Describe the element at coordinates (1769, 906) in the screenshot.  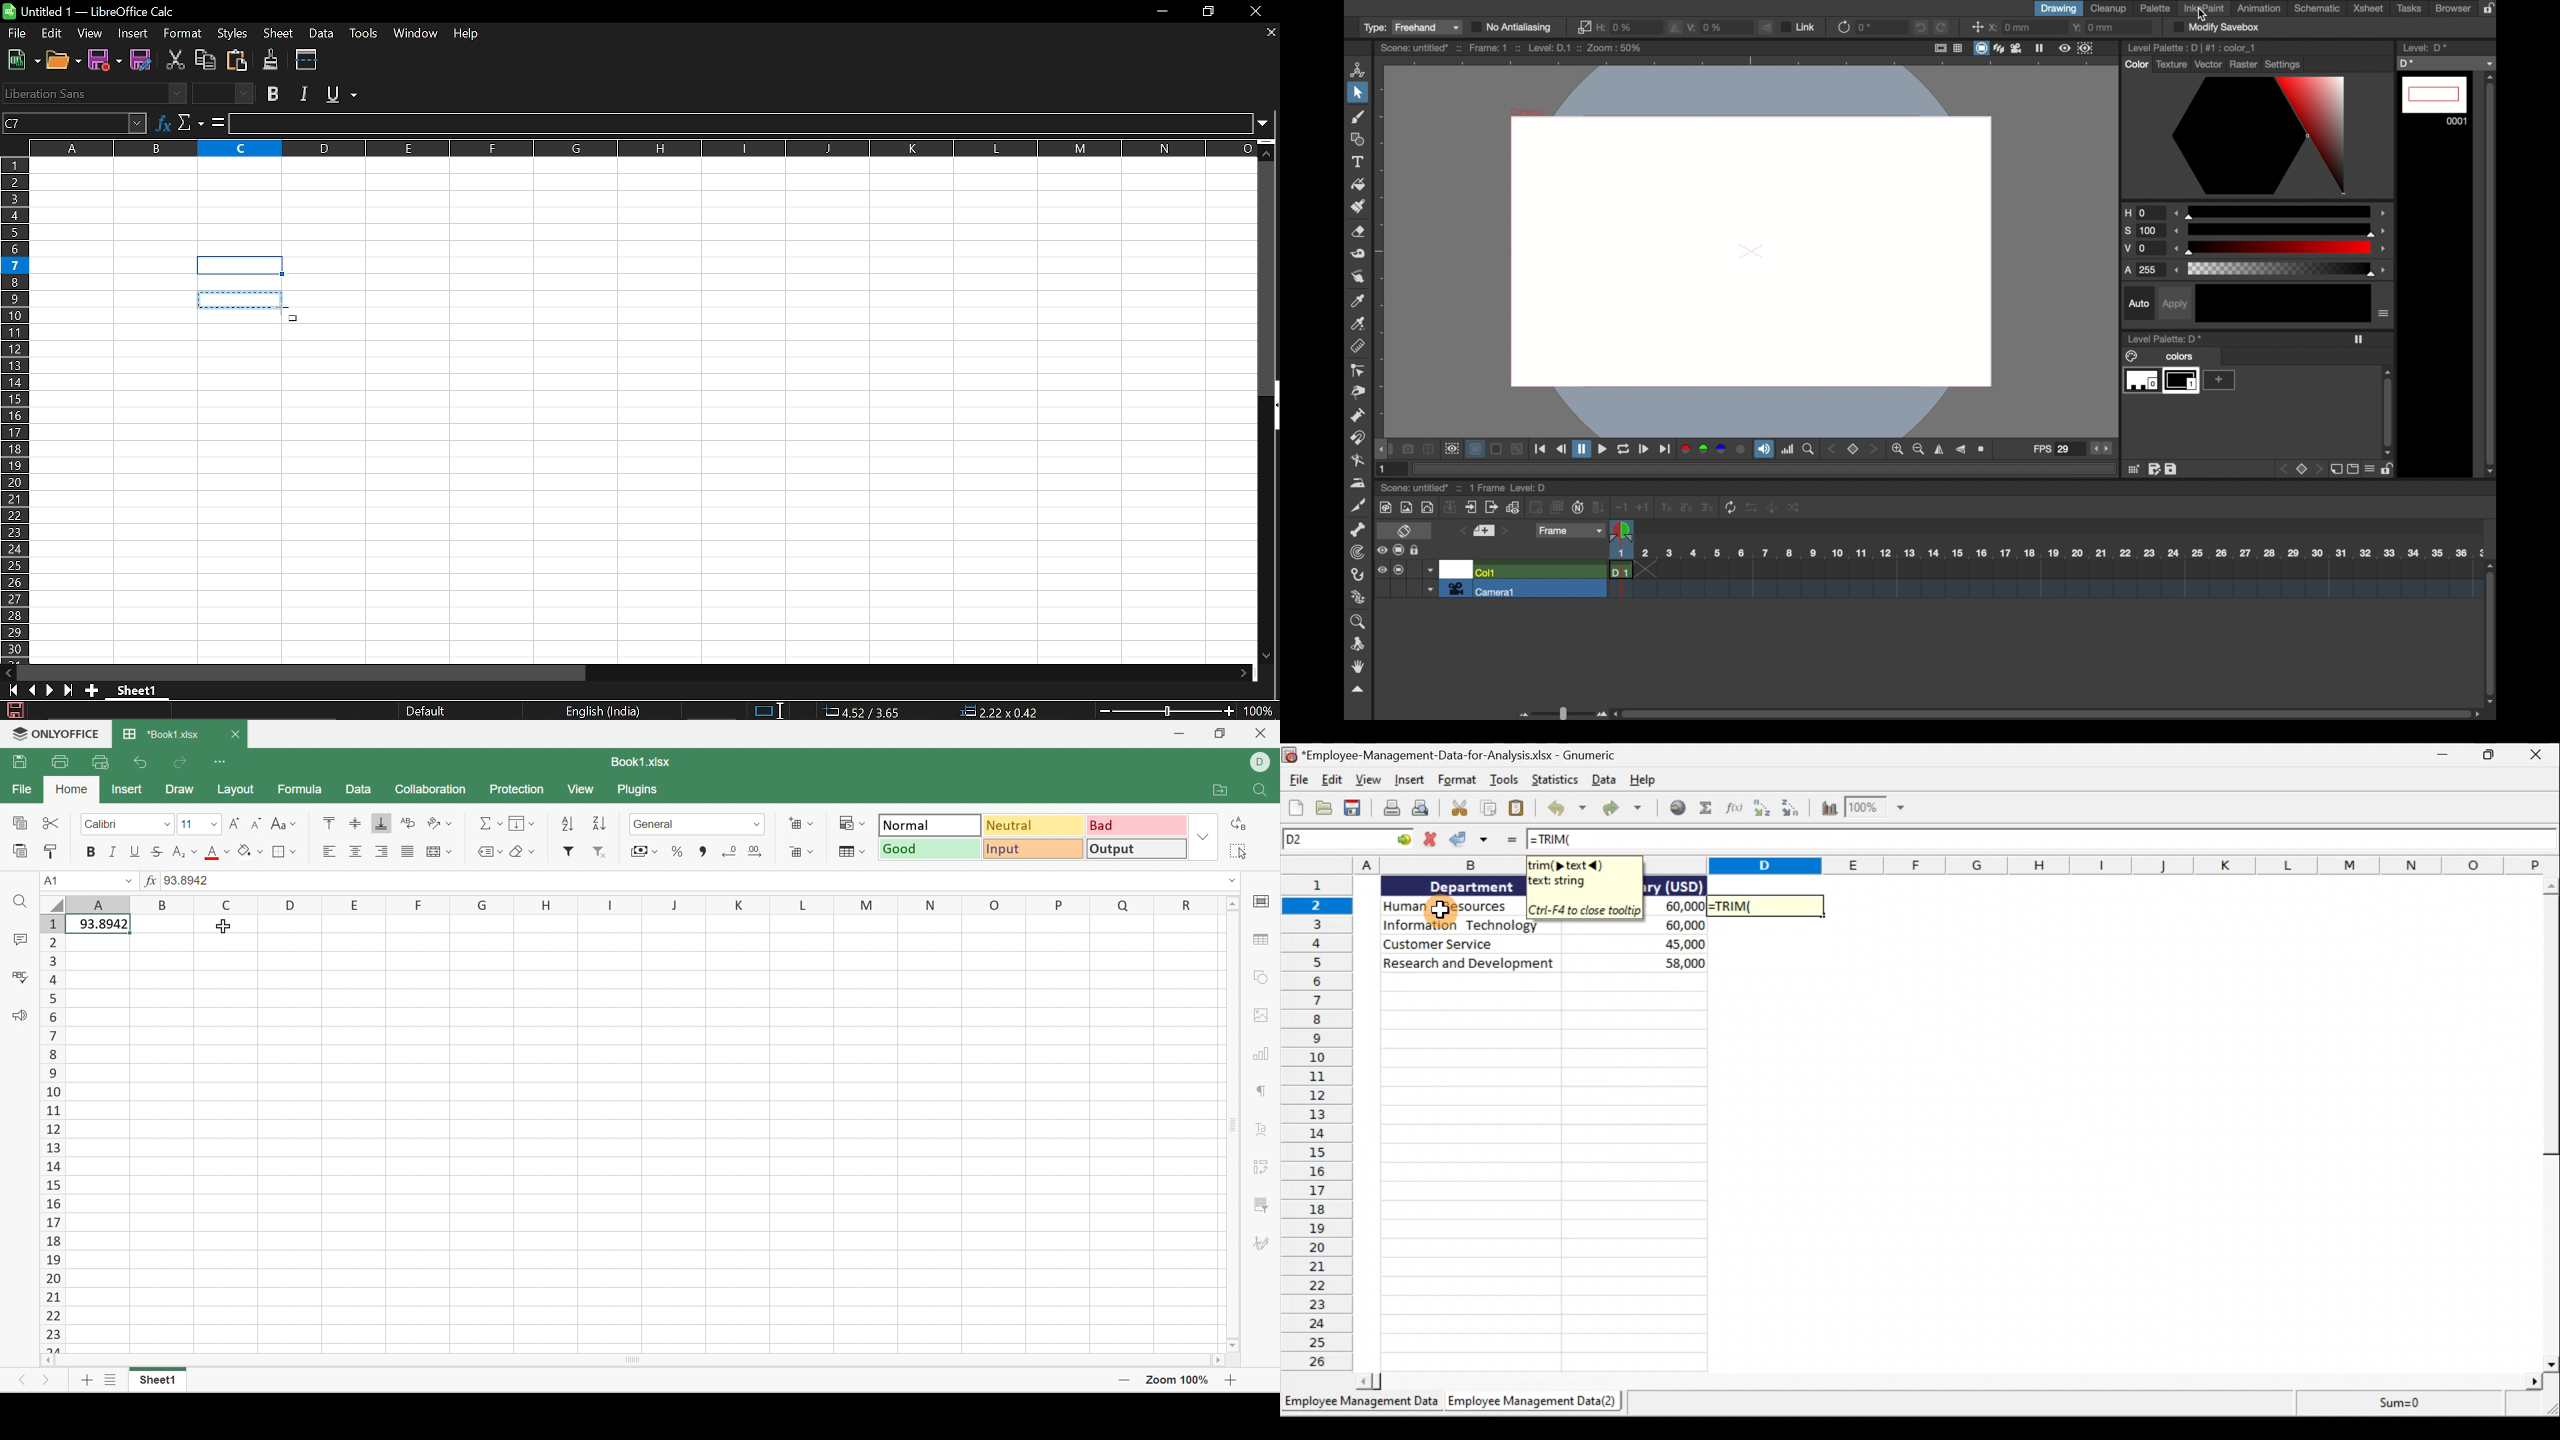
I see `=TRIM(` at that location.